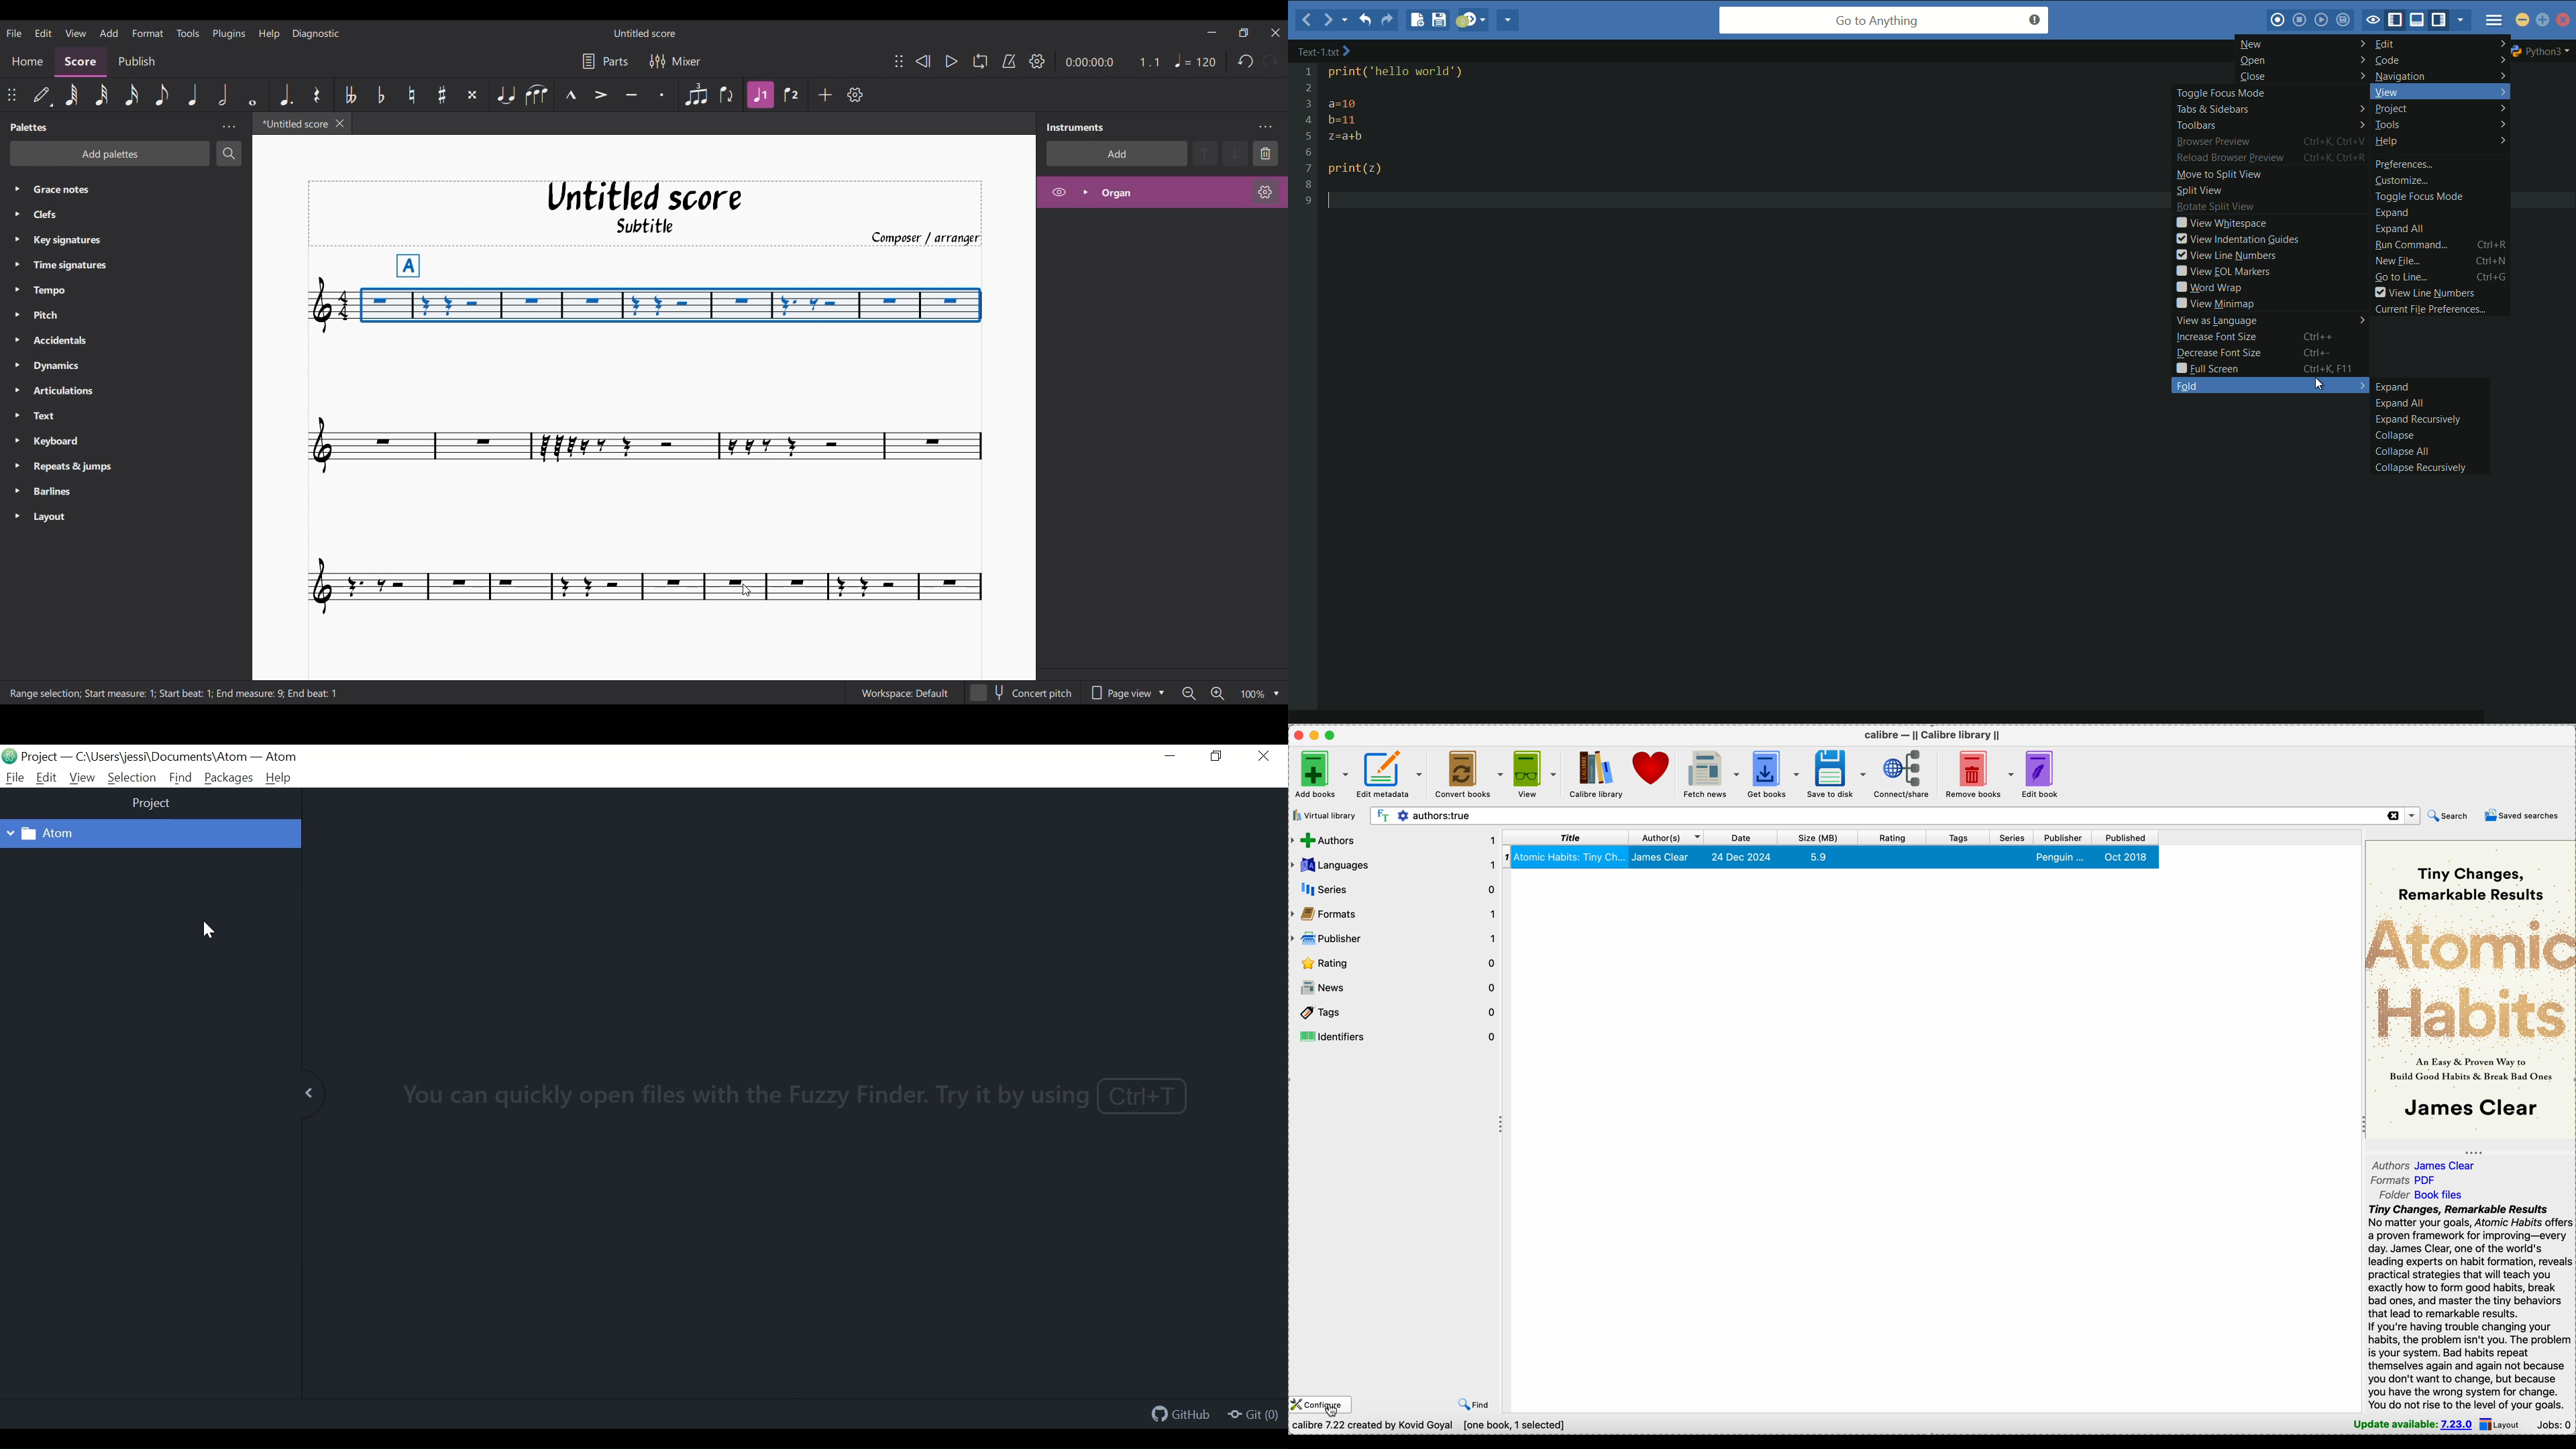  Describe the element at coordinates (70, 518) in the screenshot. I see `Layout` at that location.